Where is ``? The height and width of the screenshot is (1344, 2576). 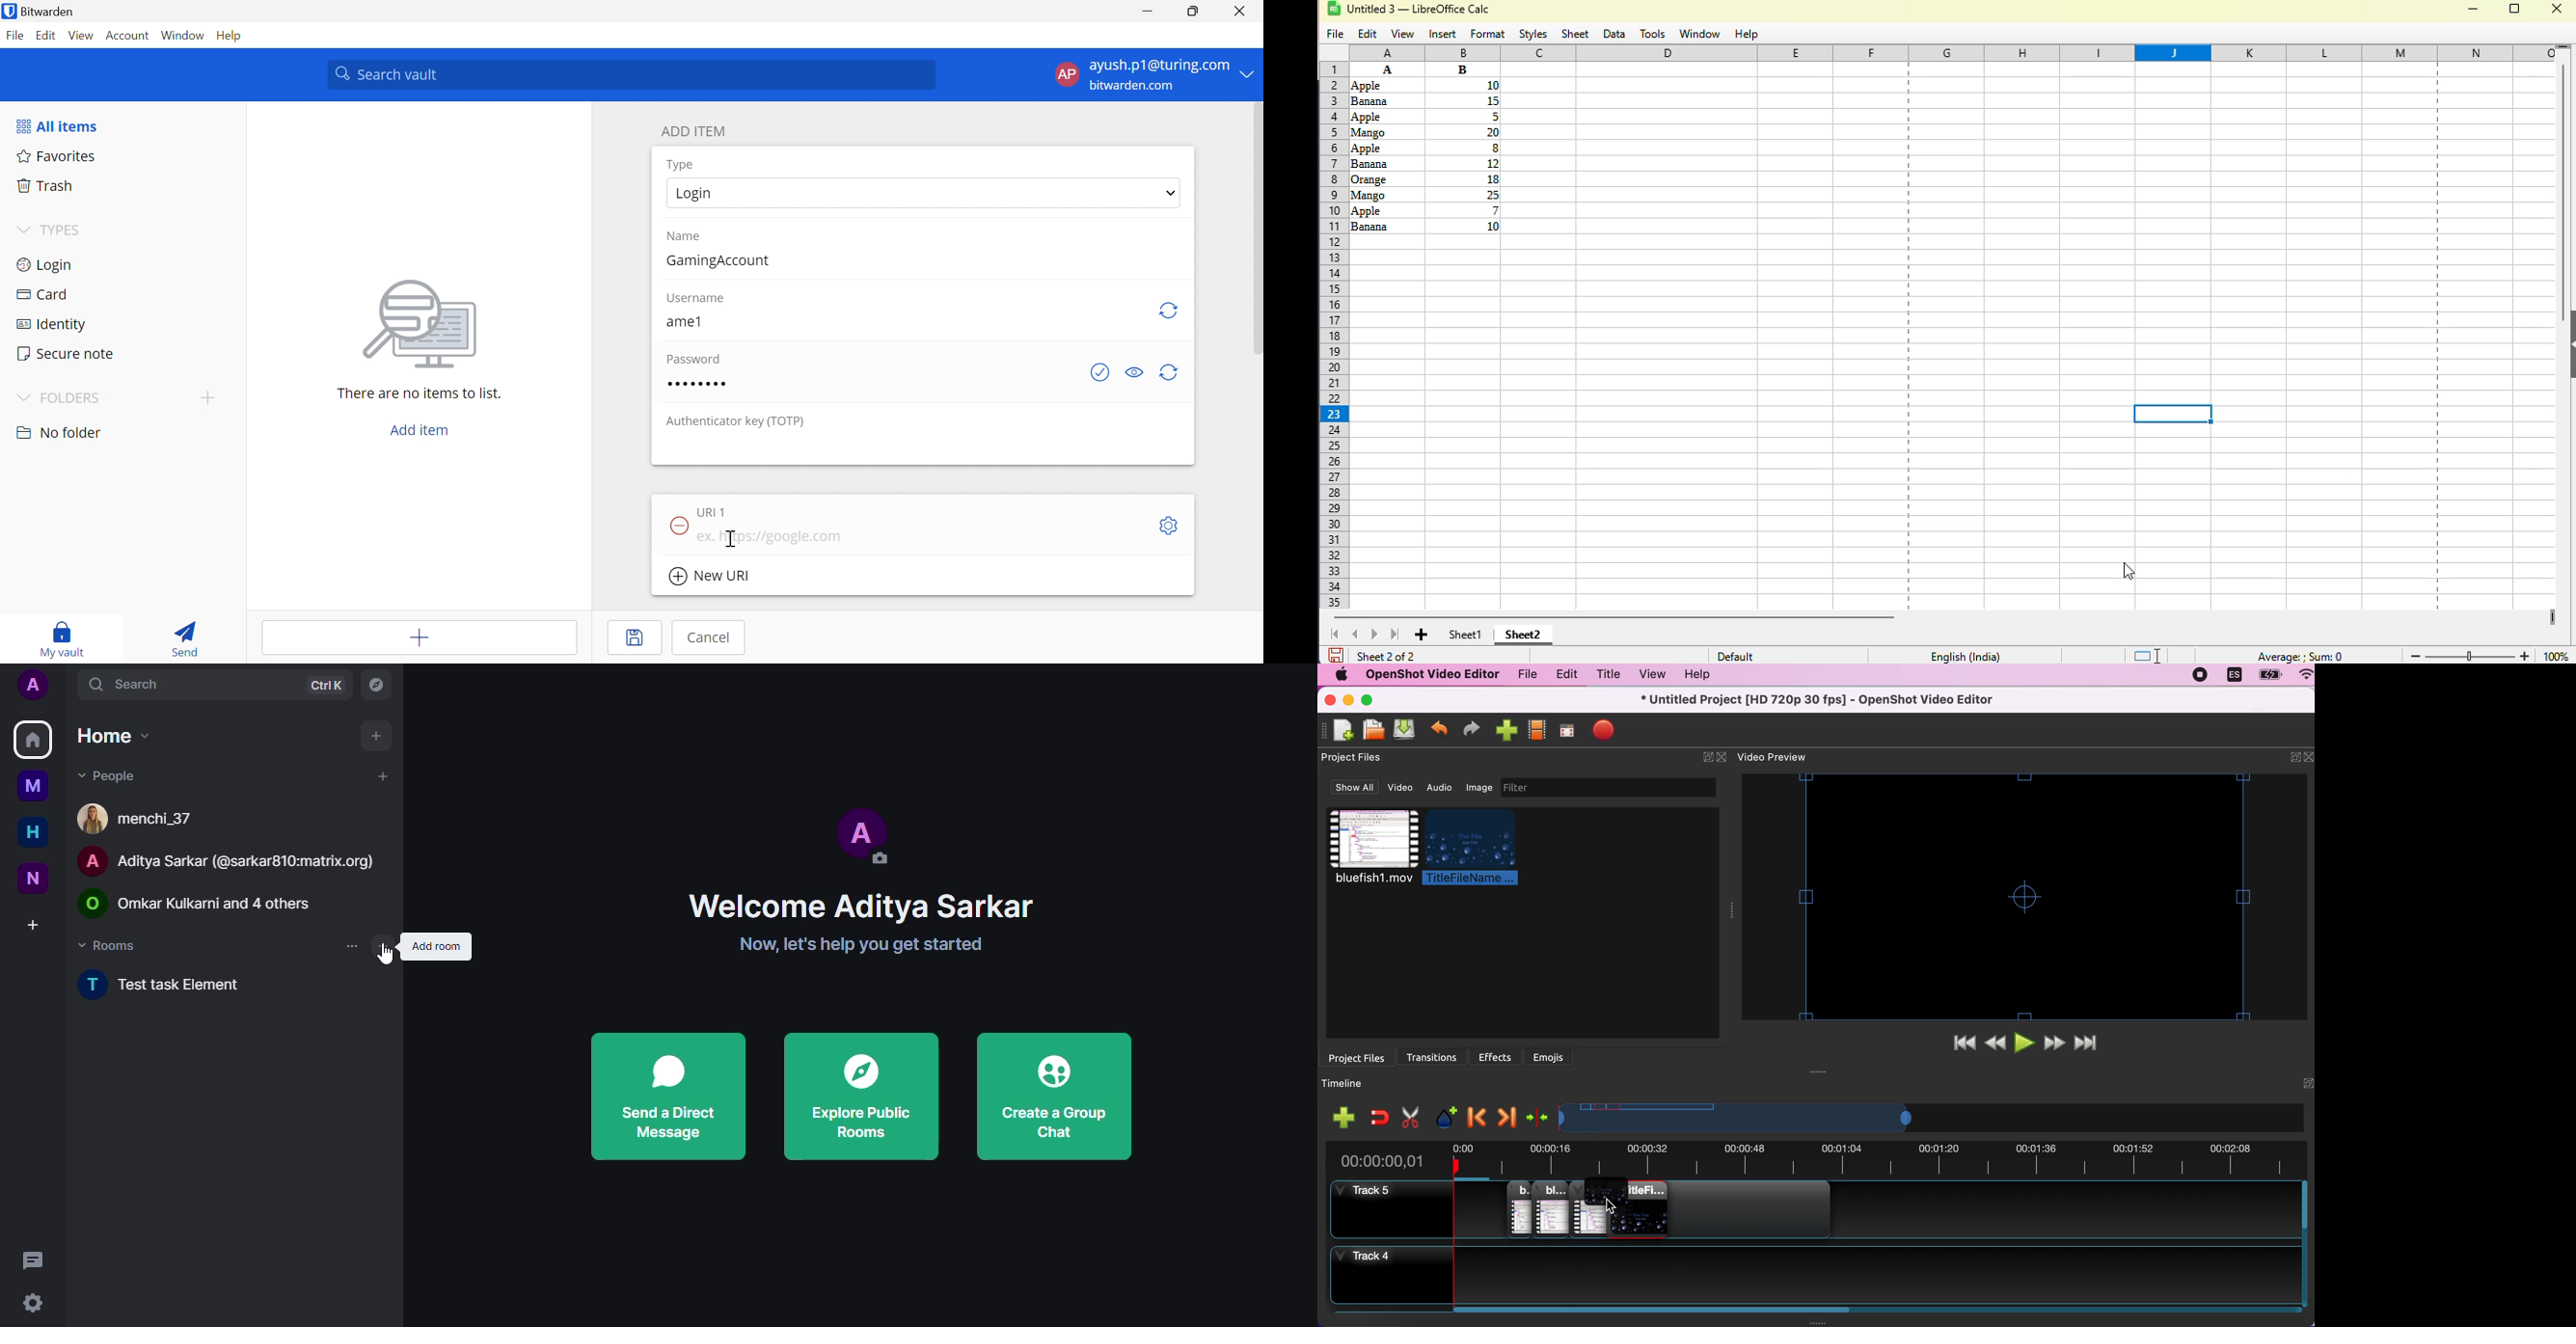  is located at coordinates (1463, 85).